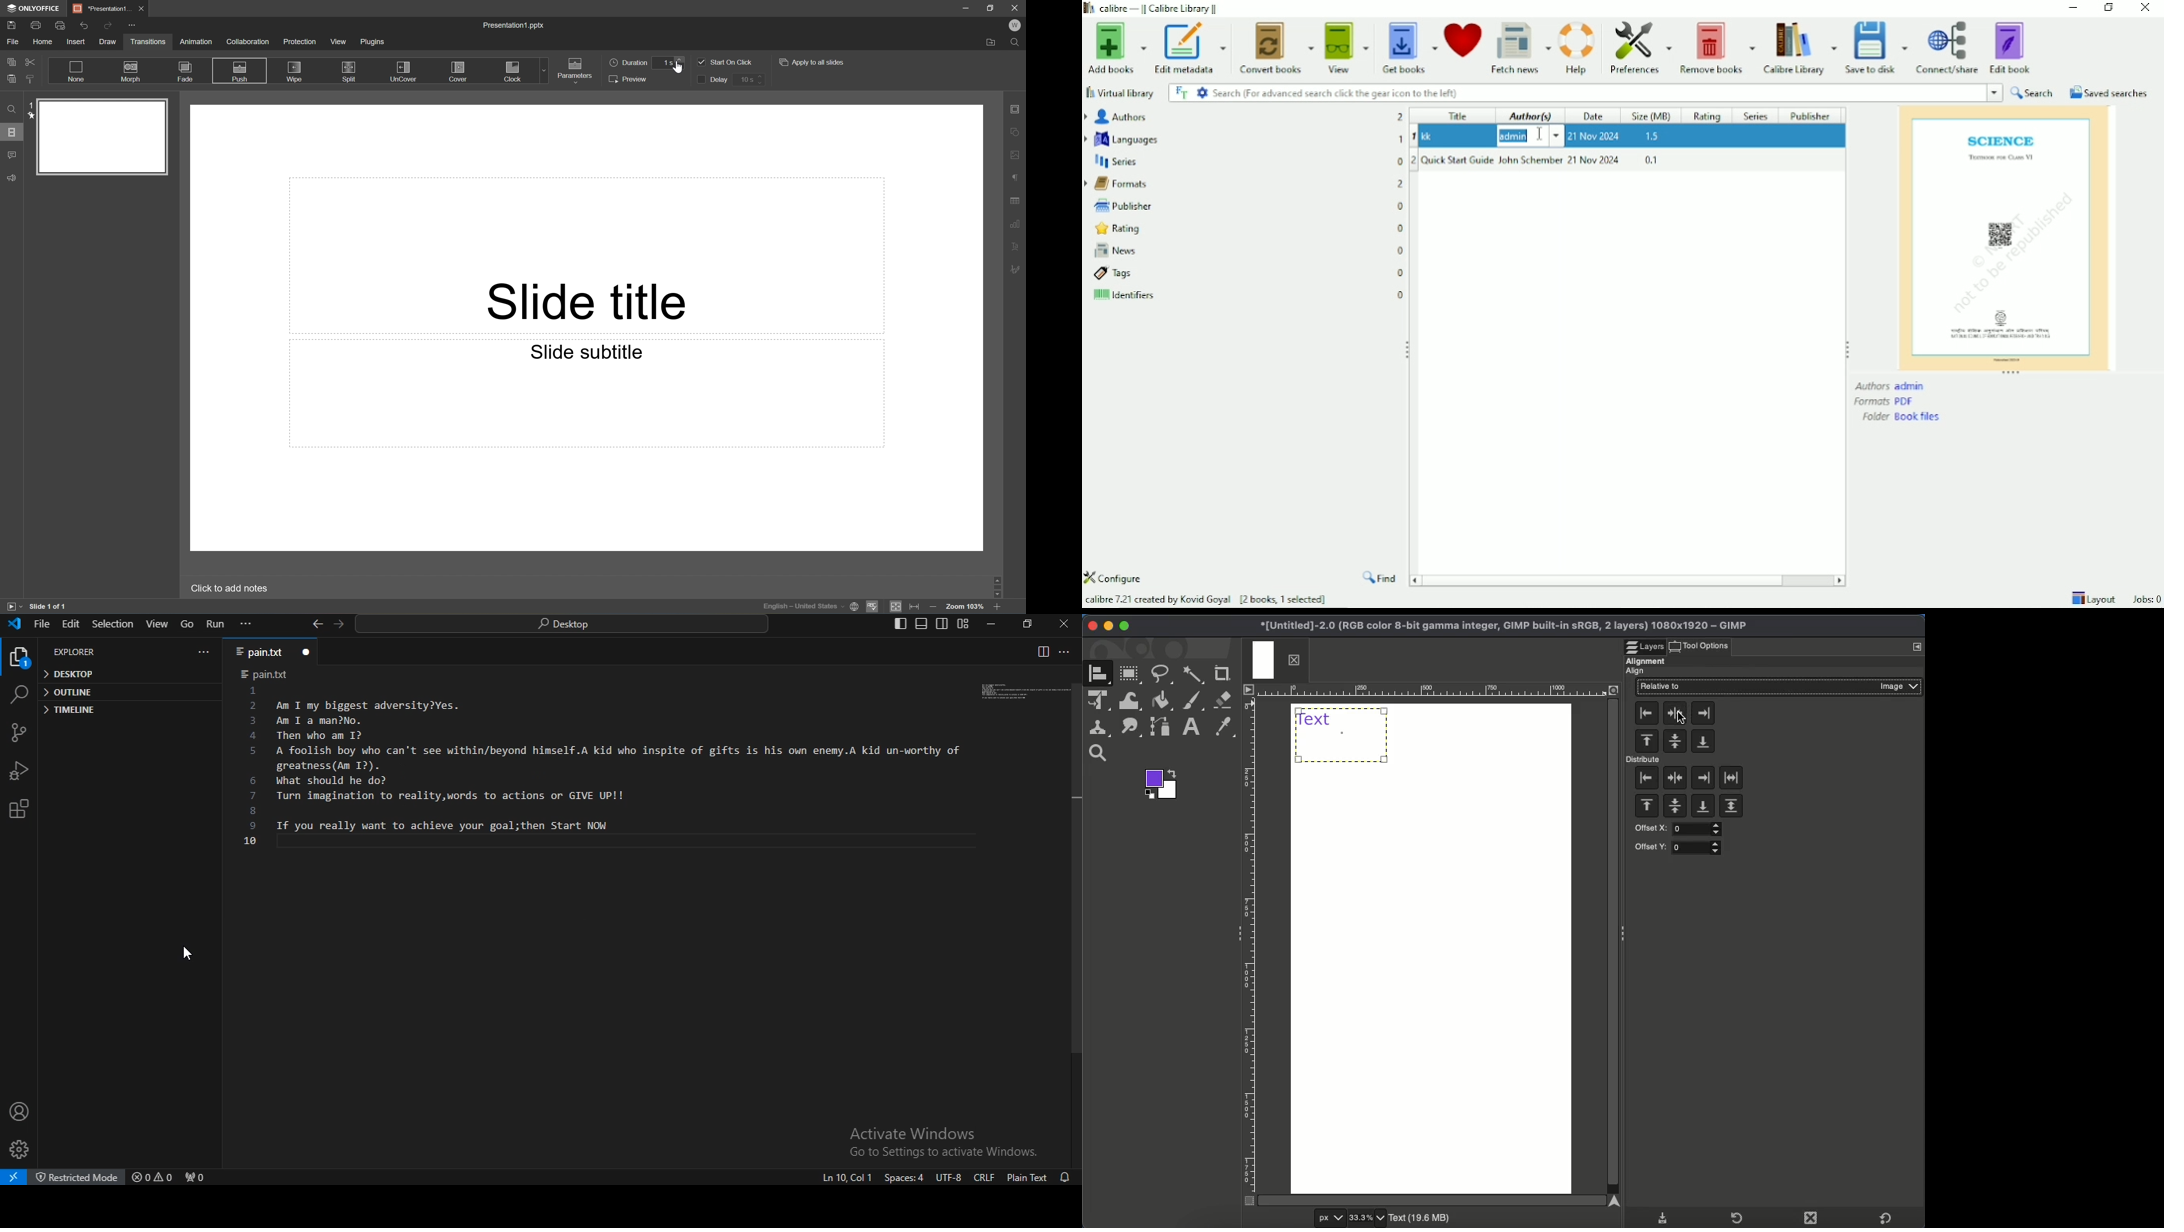  I want to click on Save to disk, so click(1876, 49).